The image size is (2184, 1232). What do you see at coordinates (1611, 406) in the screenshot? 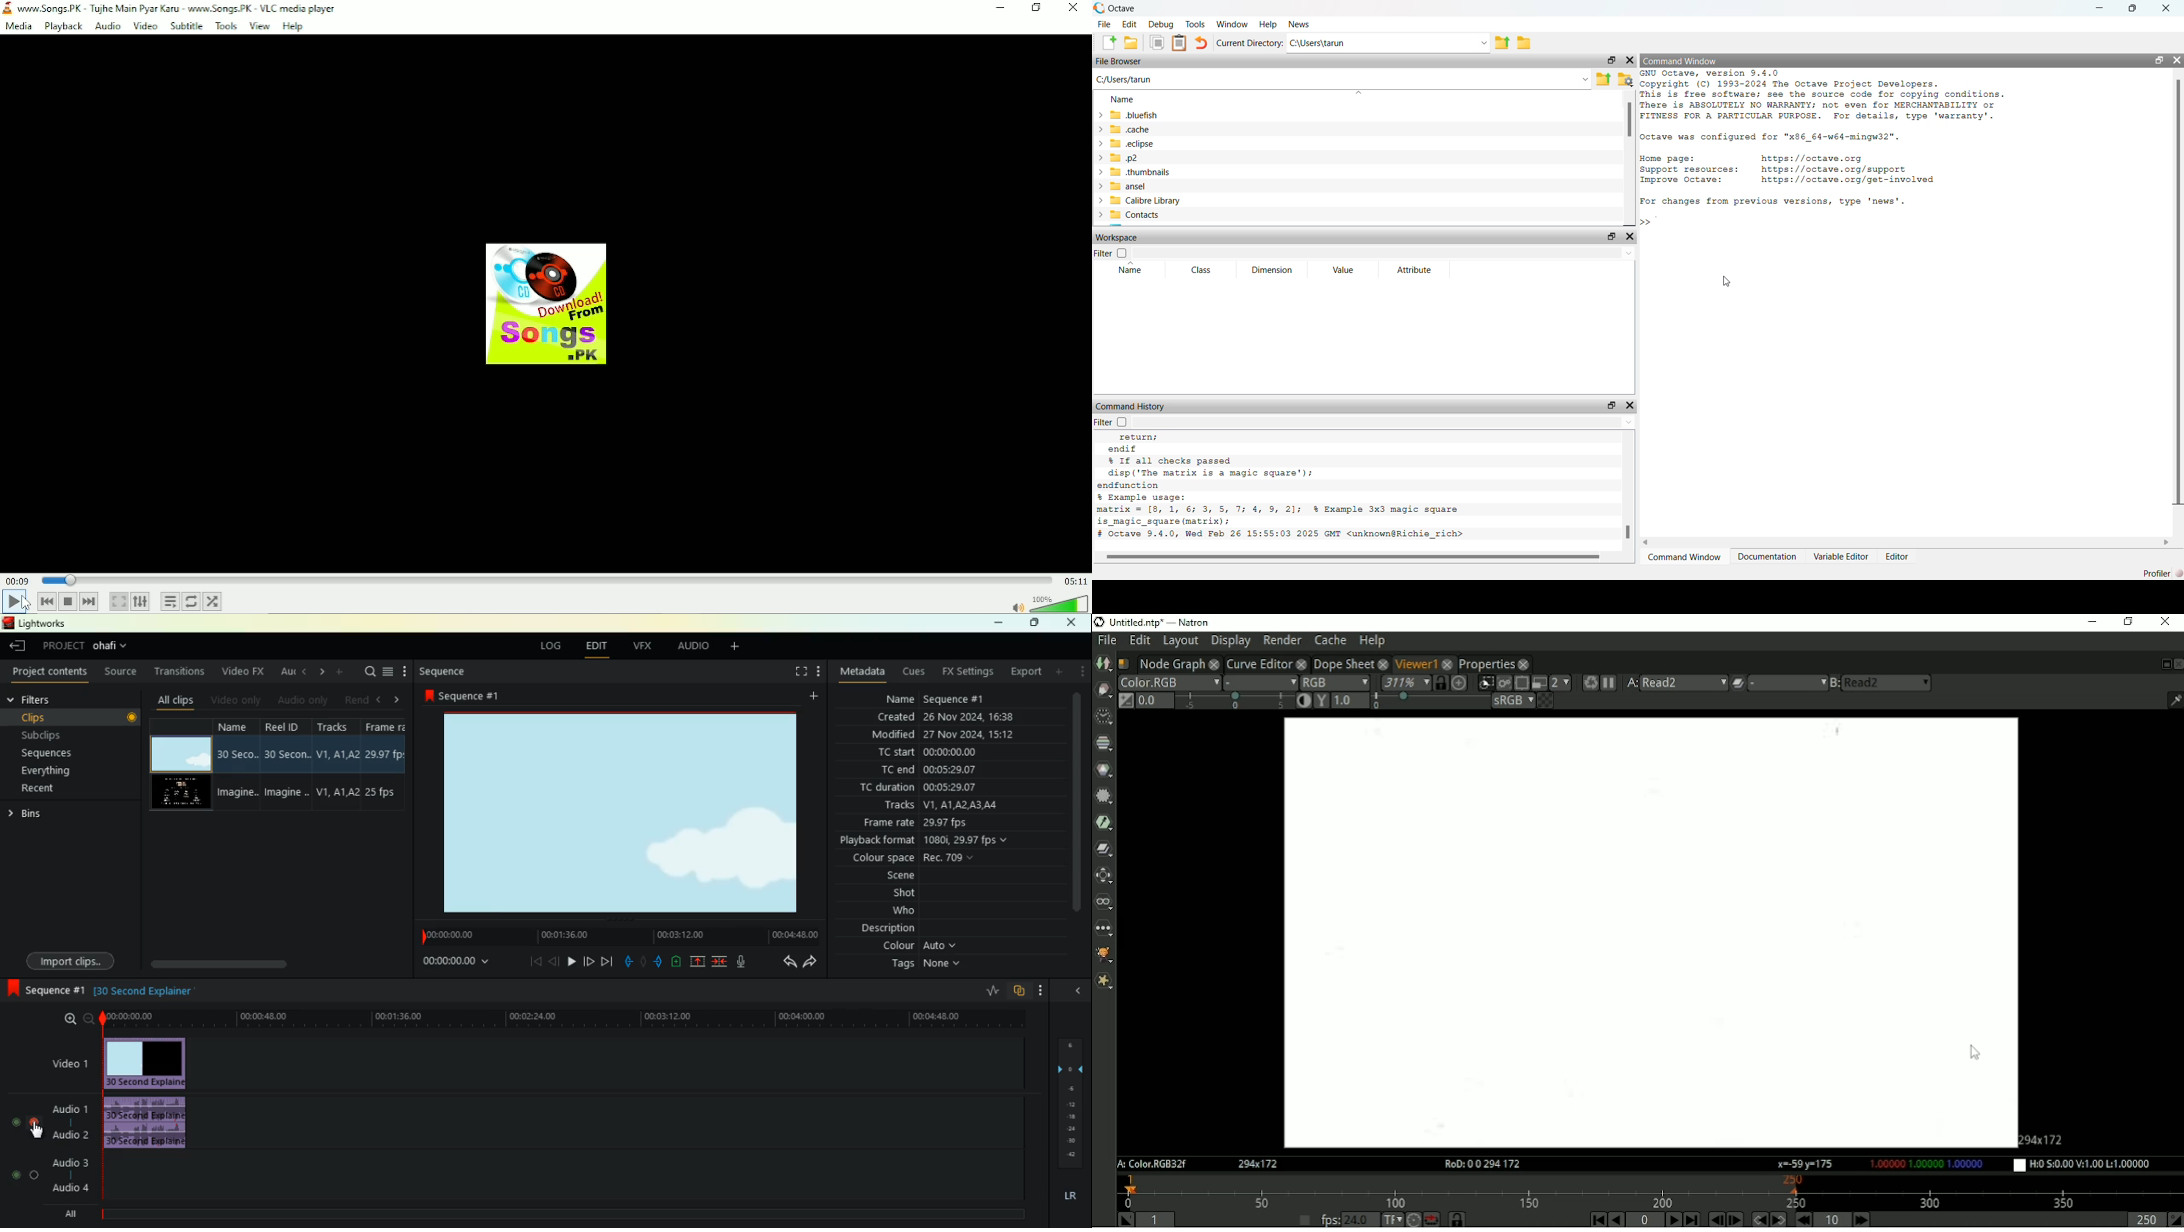
I see `maximize` at bounding box center [1611, 406].